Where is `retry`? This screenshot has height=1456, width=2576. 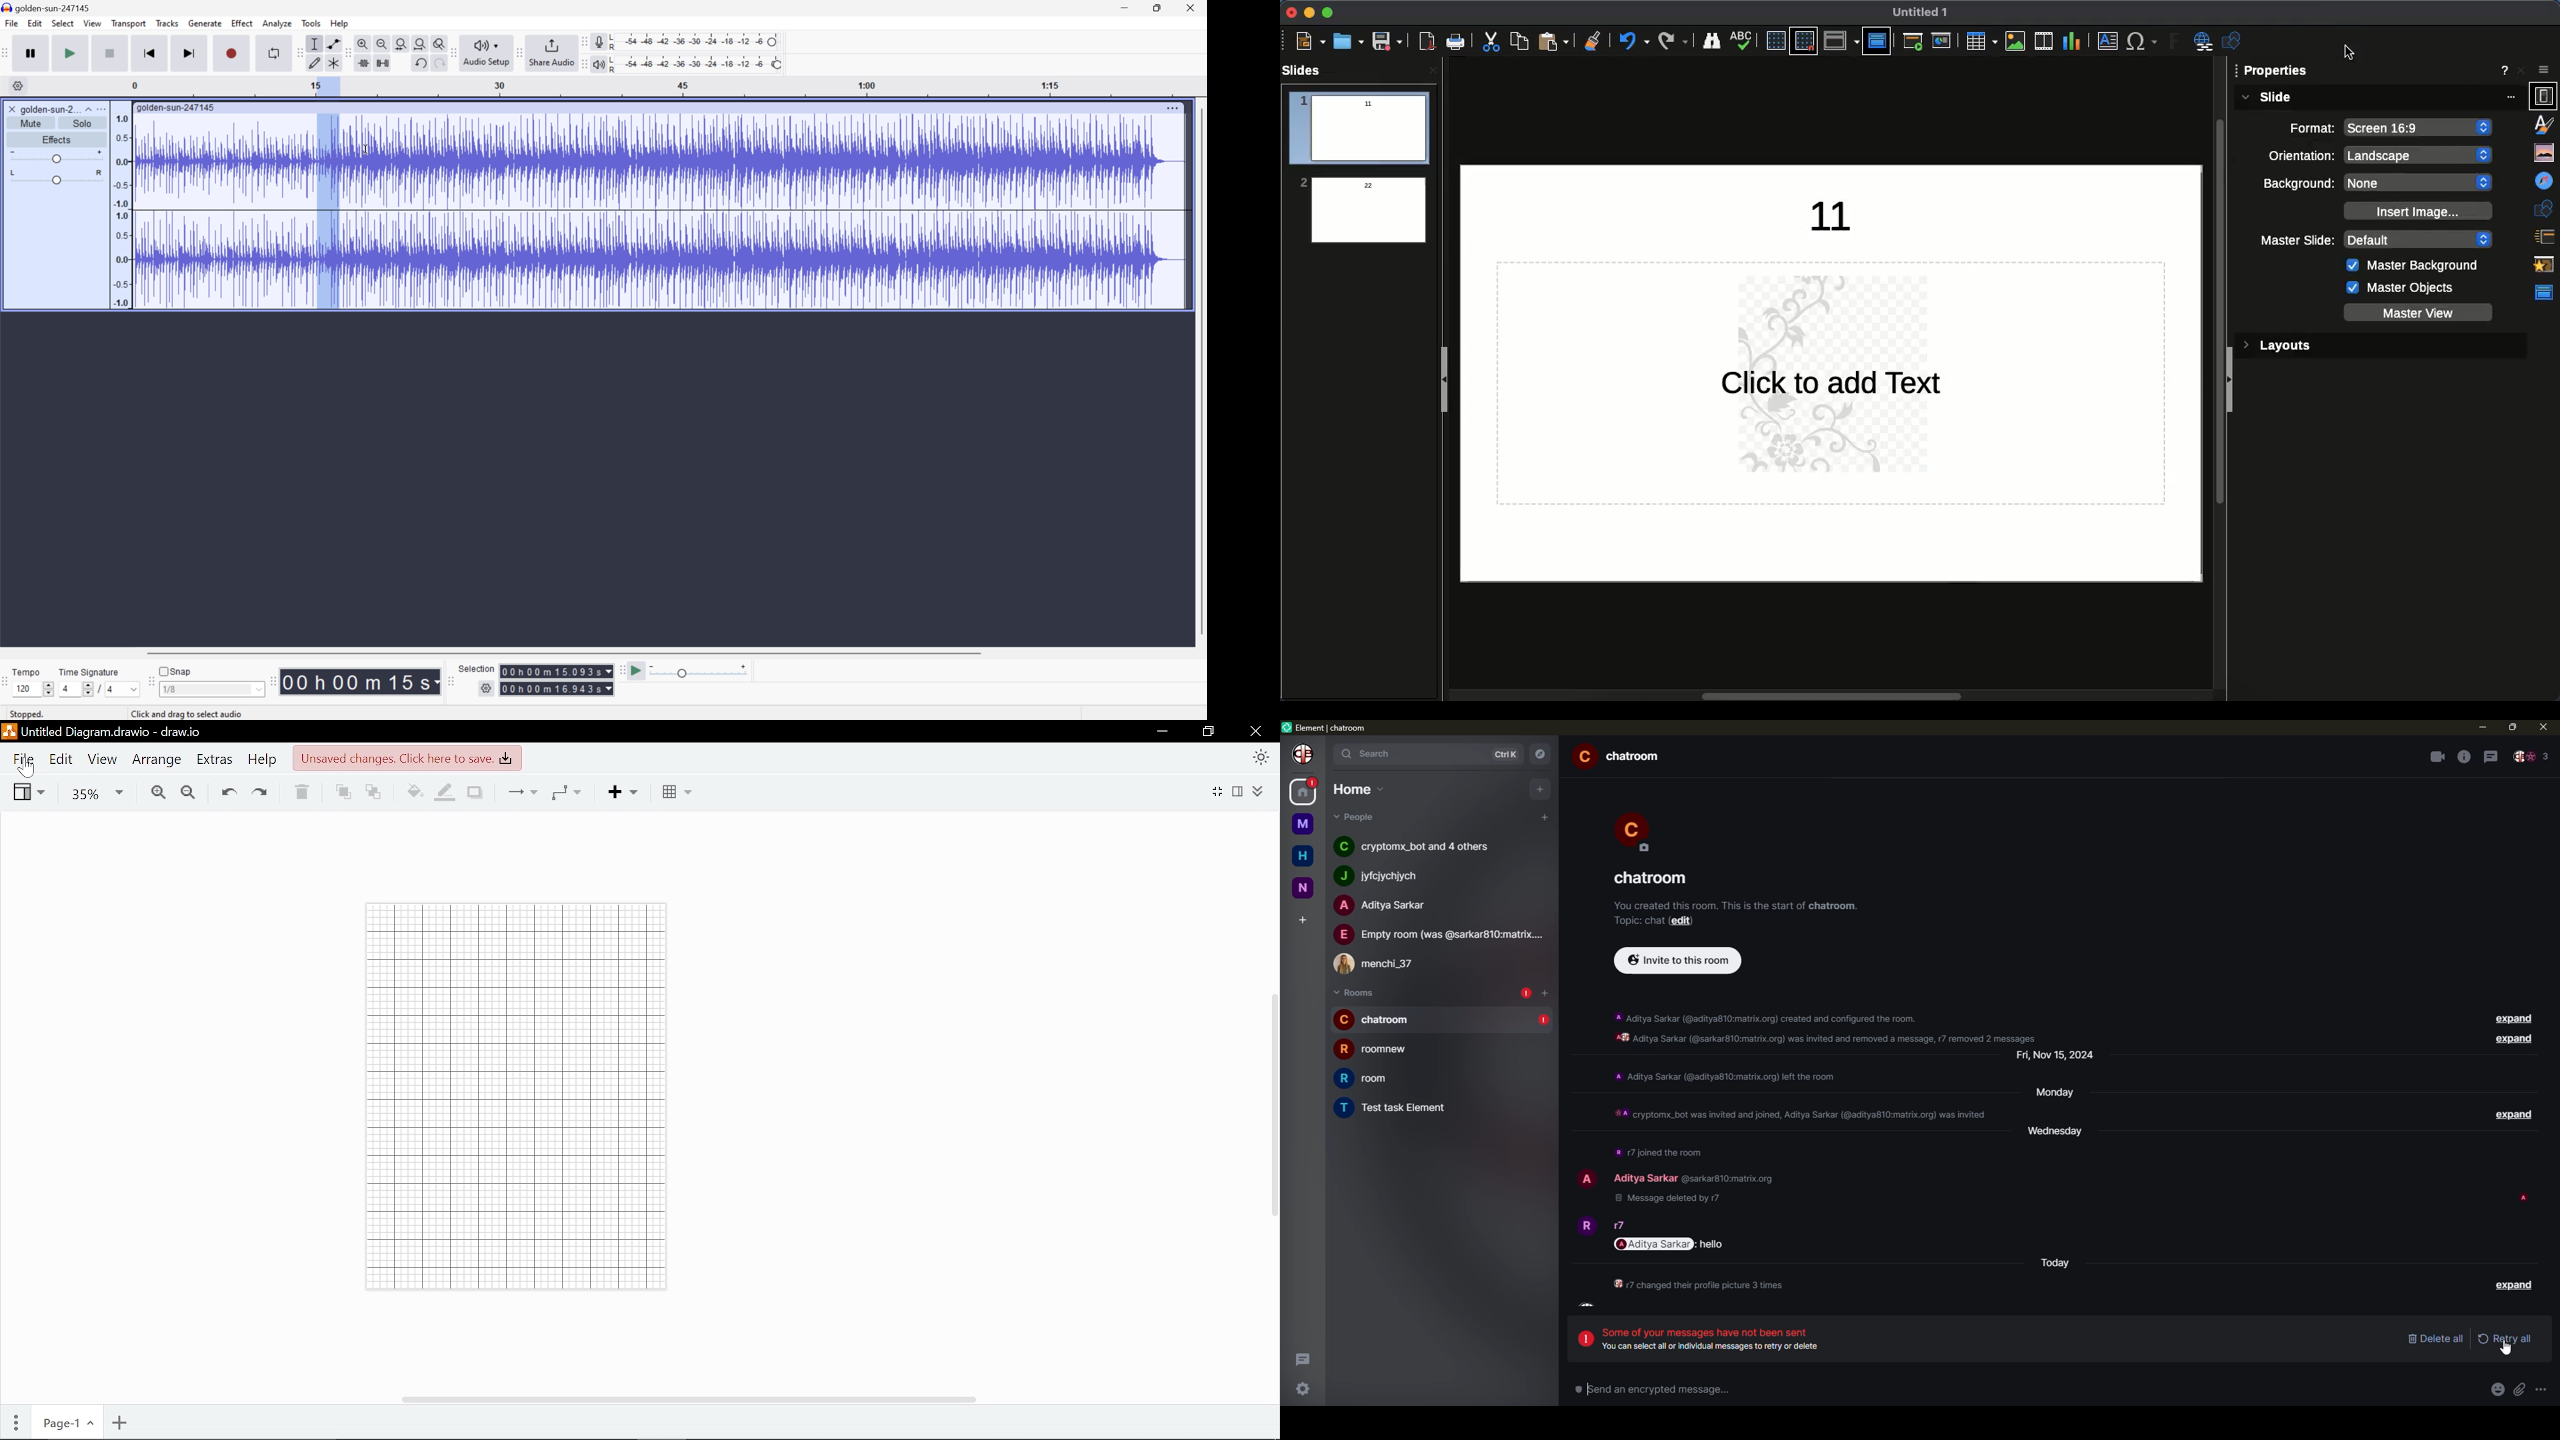
retry is located at coordinates (2505, 1338).